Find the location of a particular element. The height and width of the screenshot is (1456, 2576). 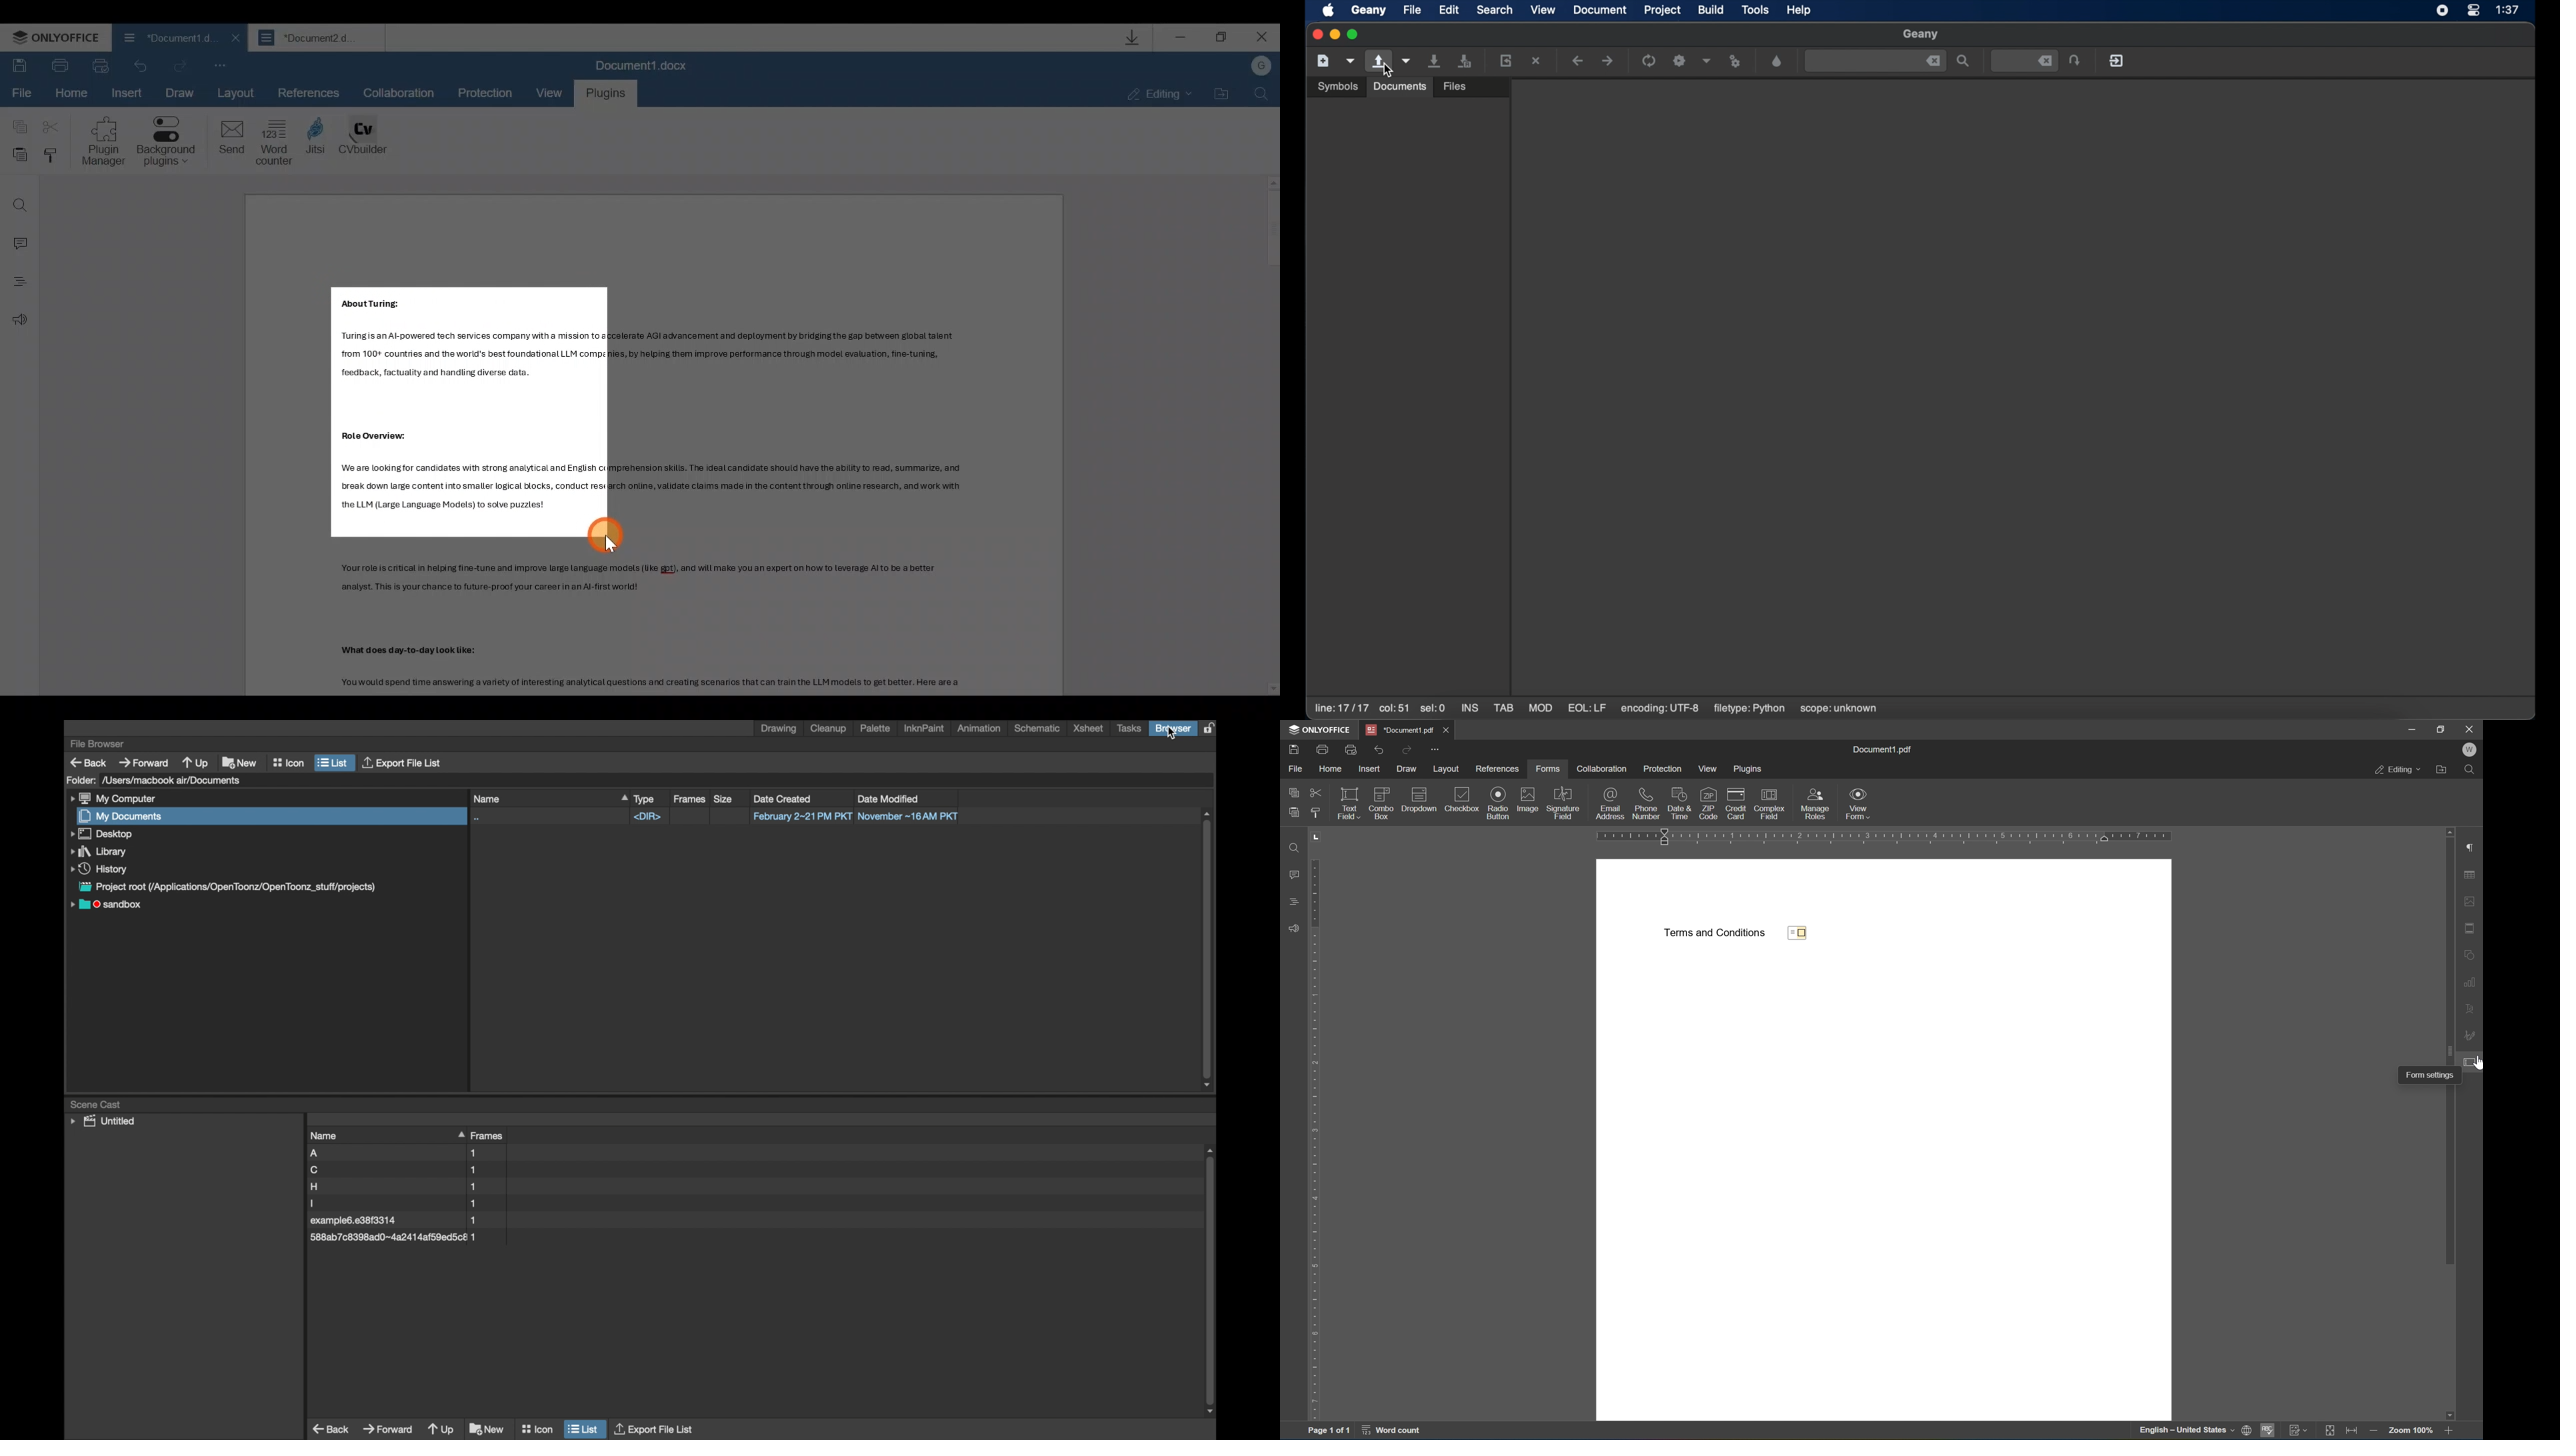

Feedback & support is located at coordinates (18, 323).